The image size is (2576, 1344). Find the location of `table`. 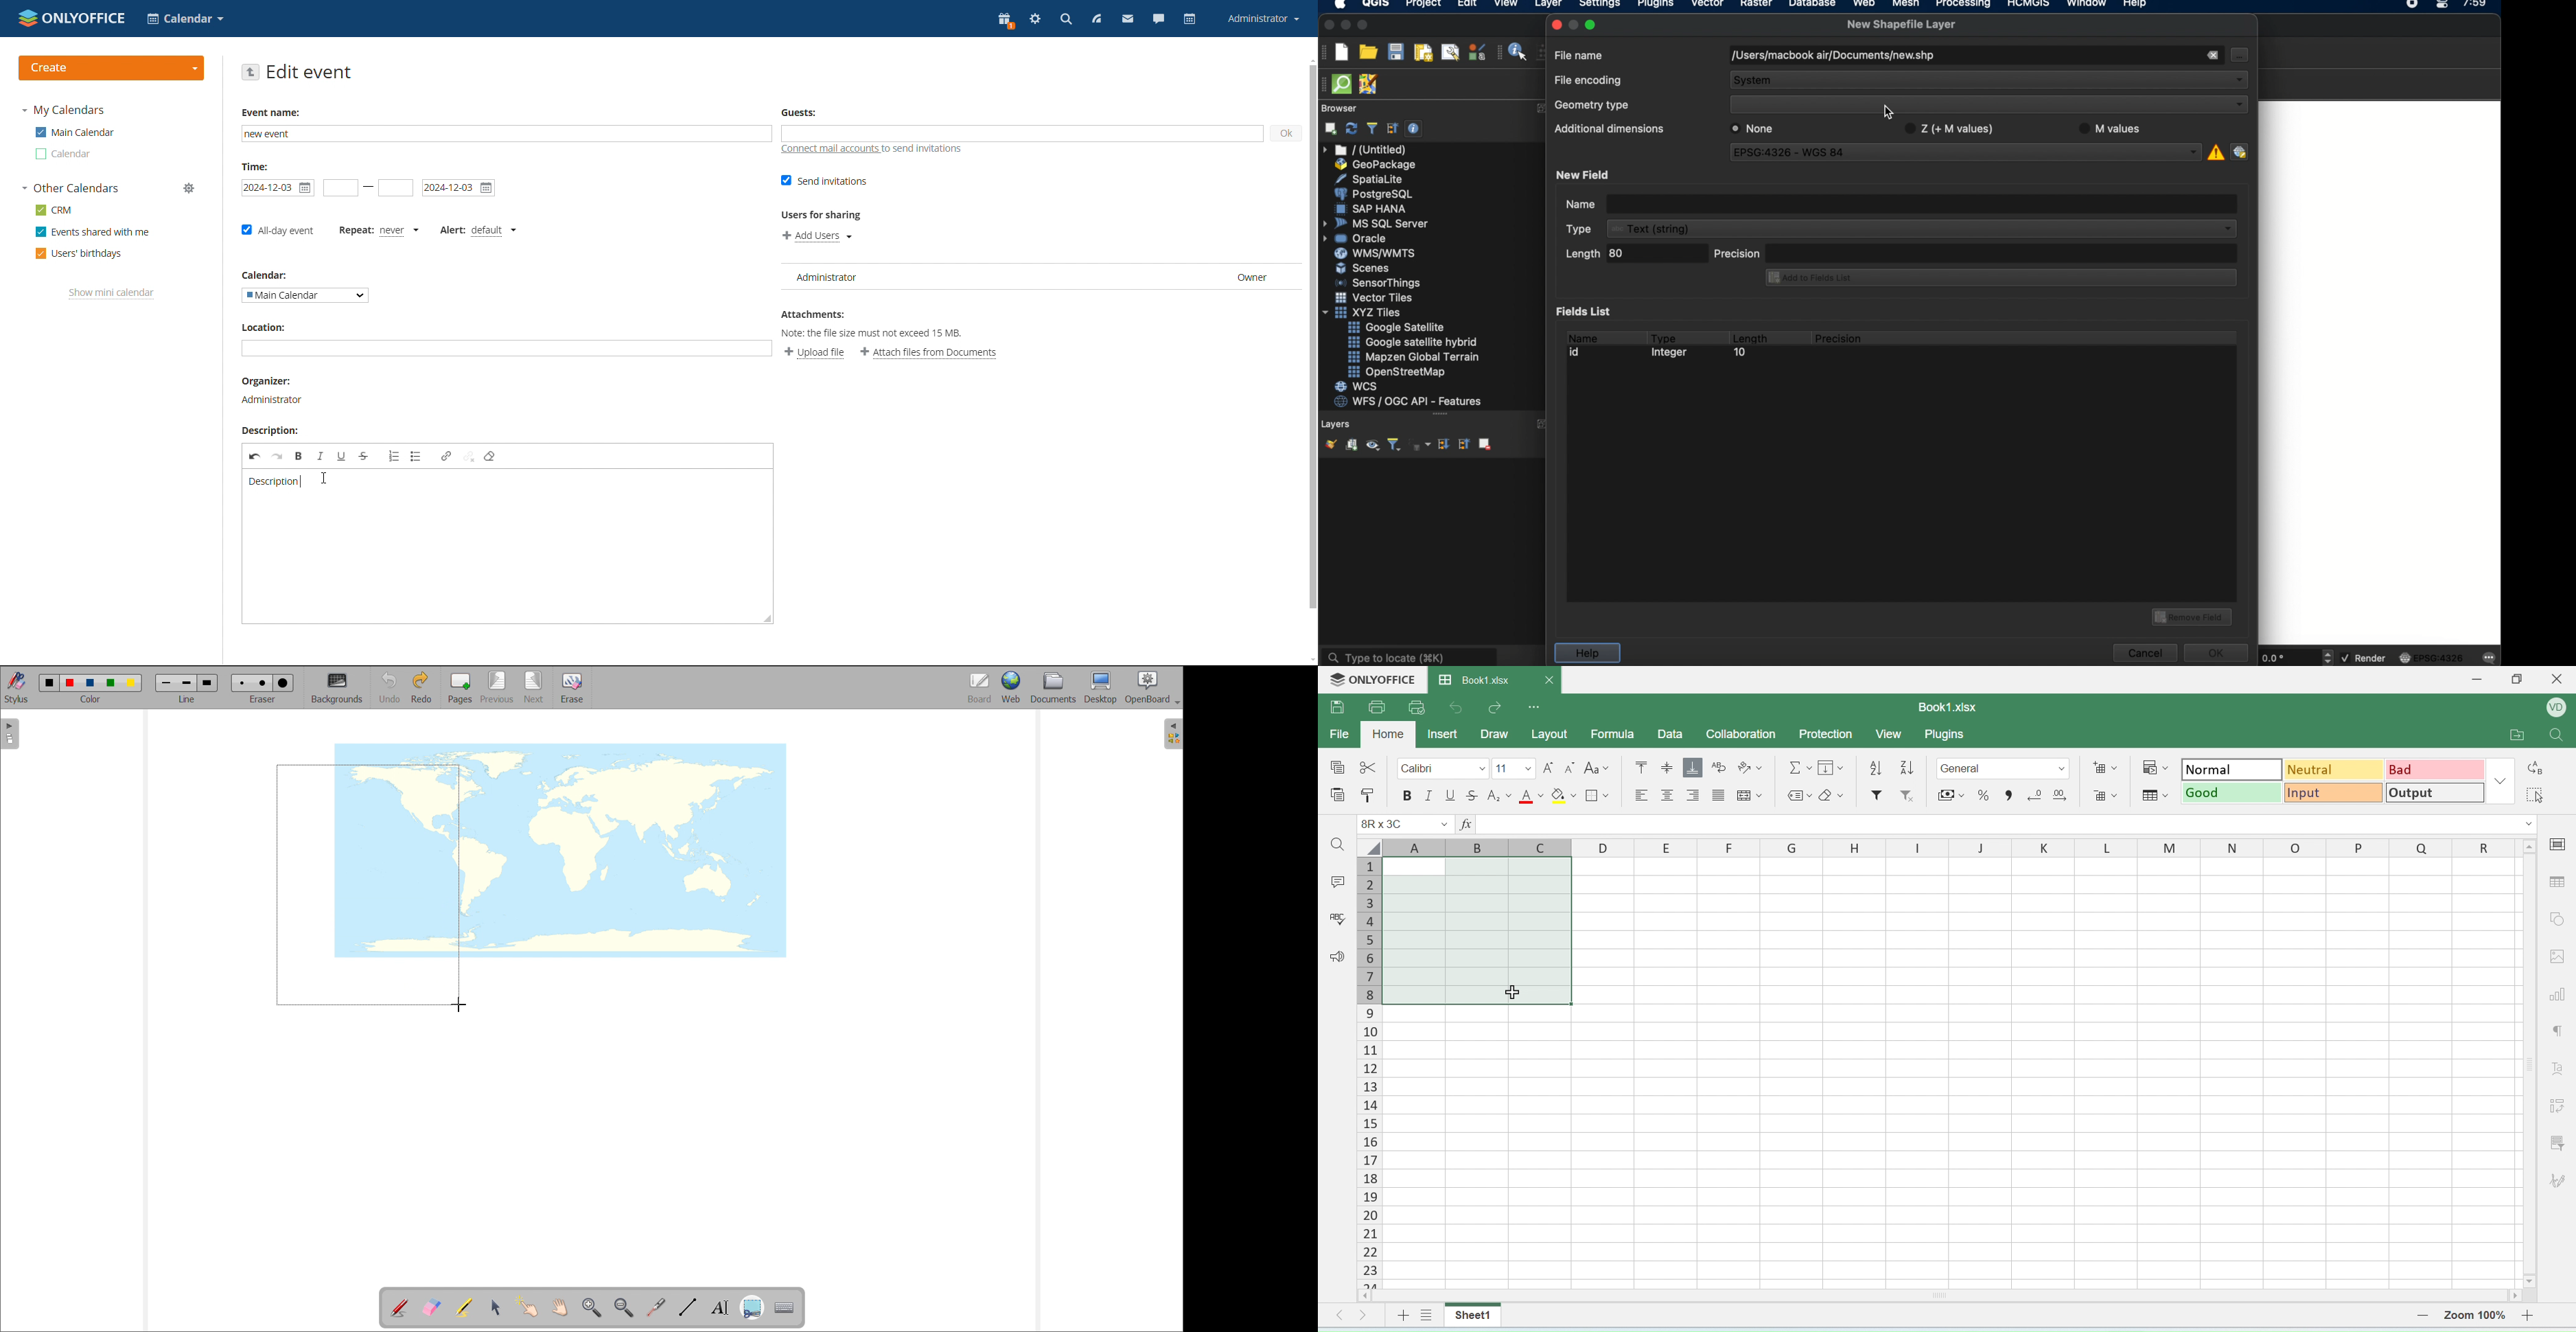

table is located at coordinates (2559, 886).